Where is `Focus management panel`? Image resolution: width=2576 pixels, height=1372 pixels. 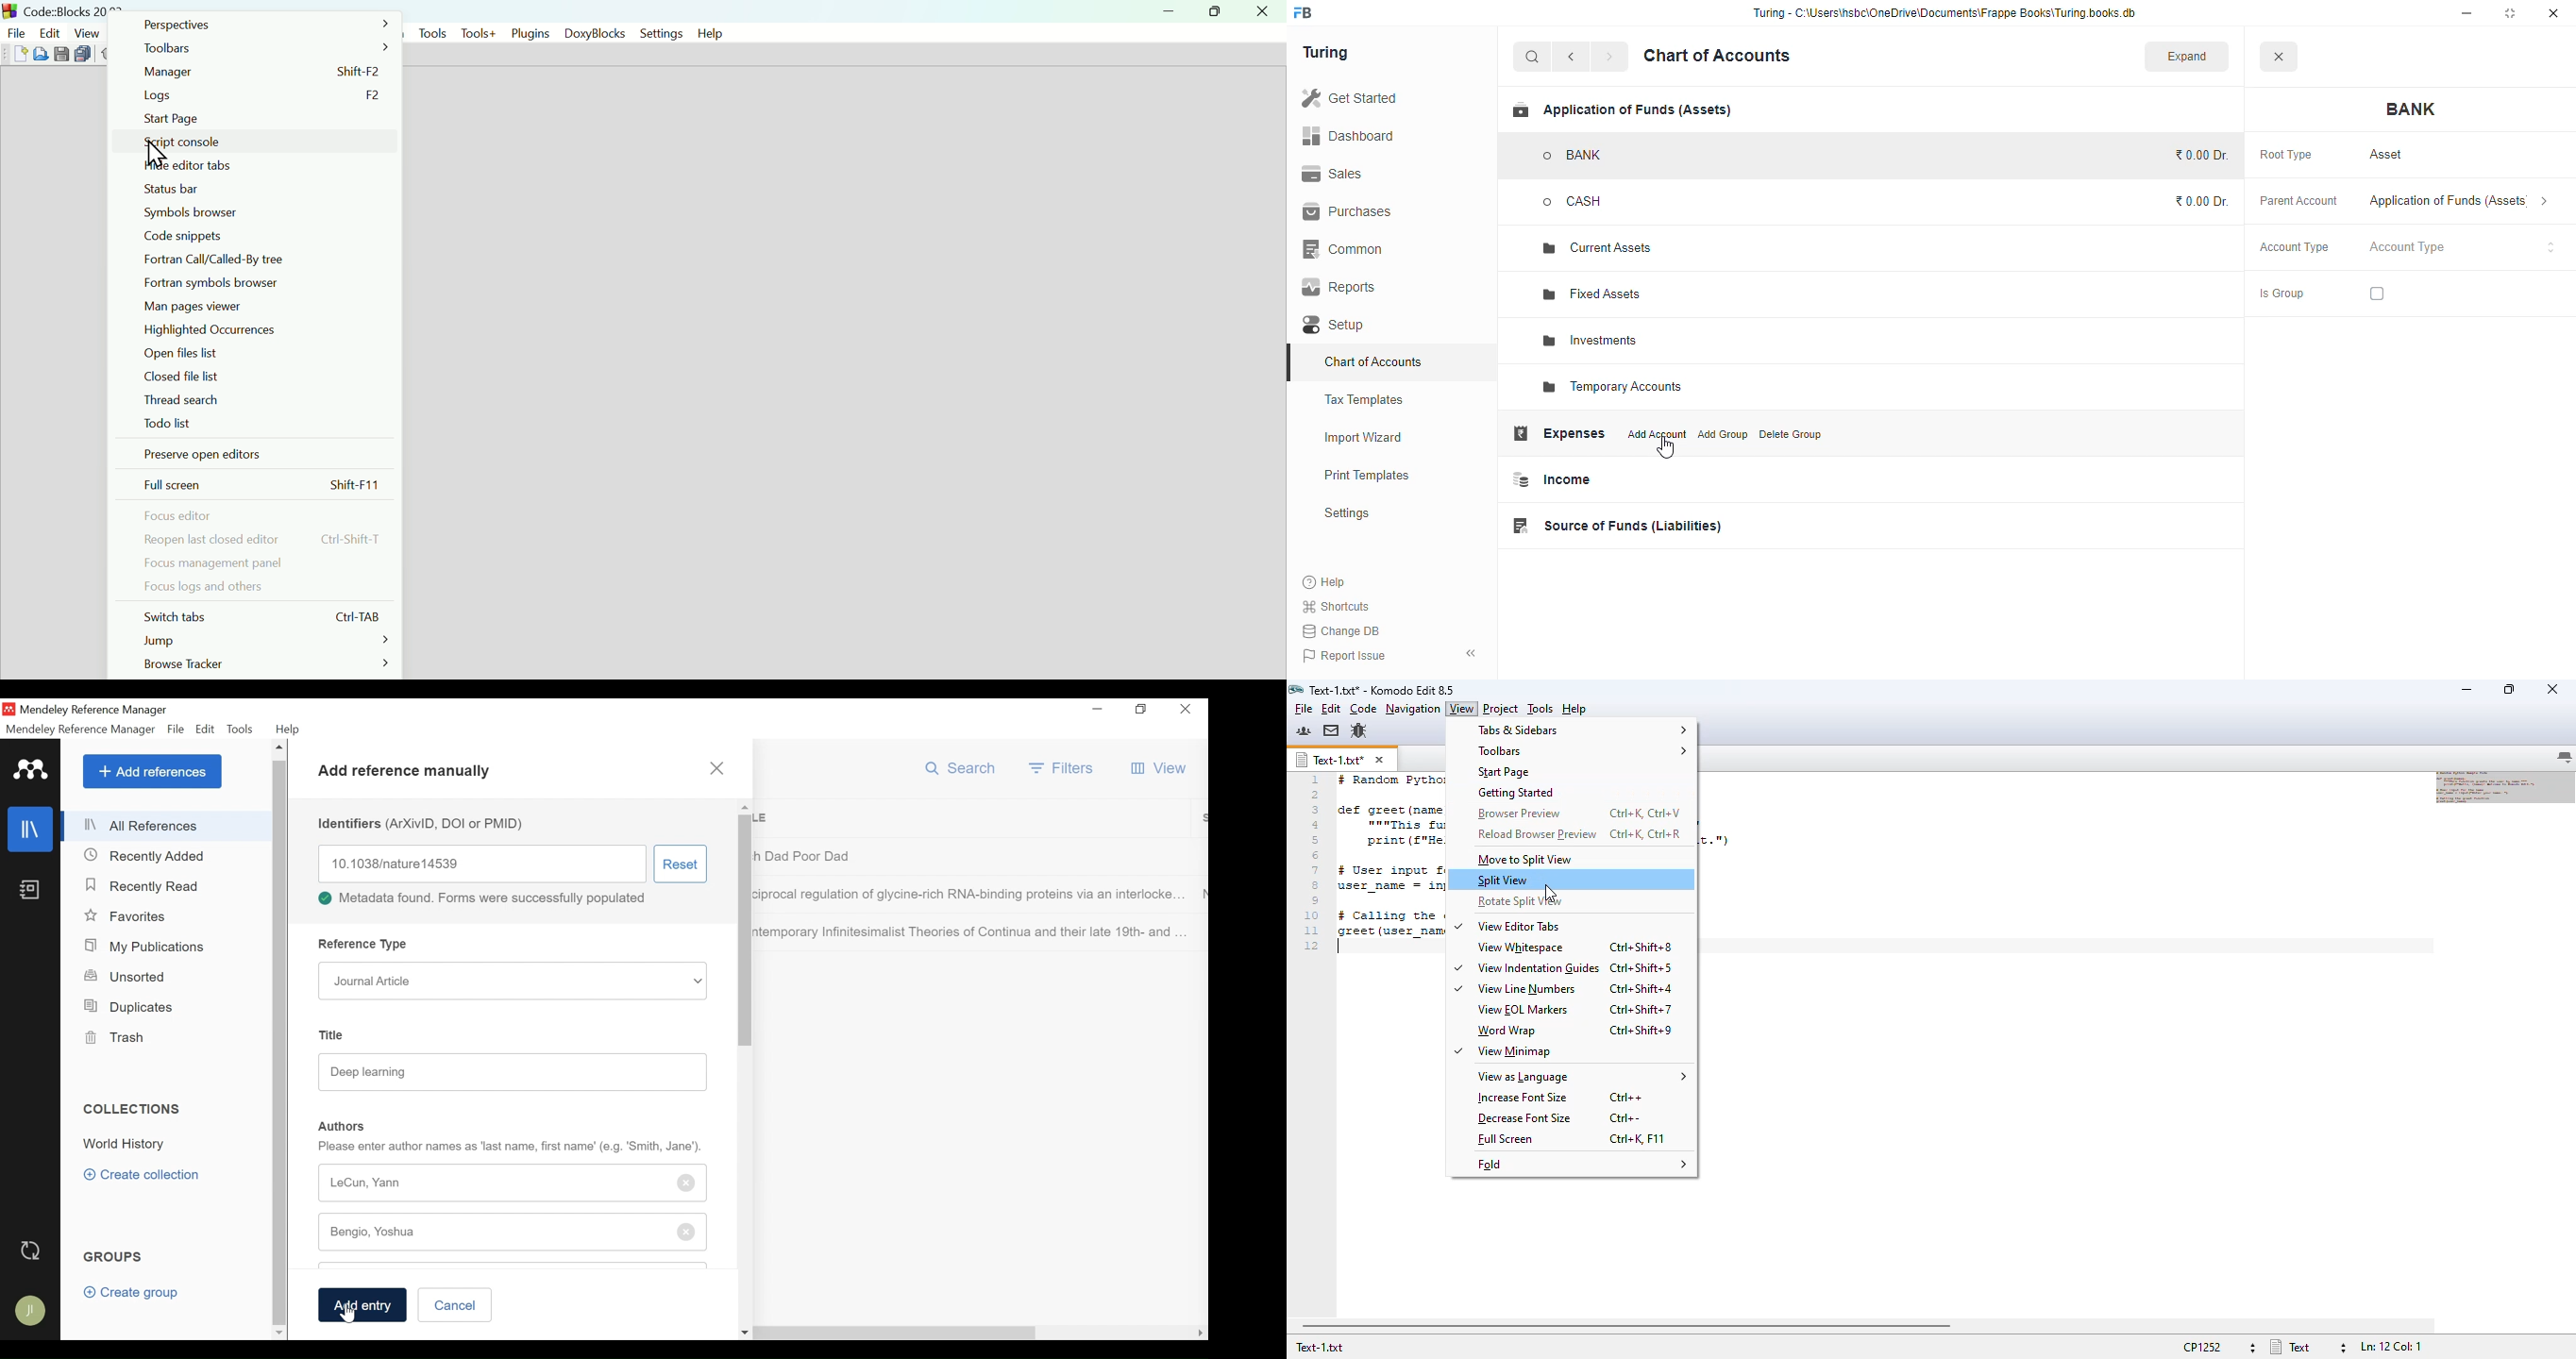 Focus management panel is located at coordinates (261, 562).